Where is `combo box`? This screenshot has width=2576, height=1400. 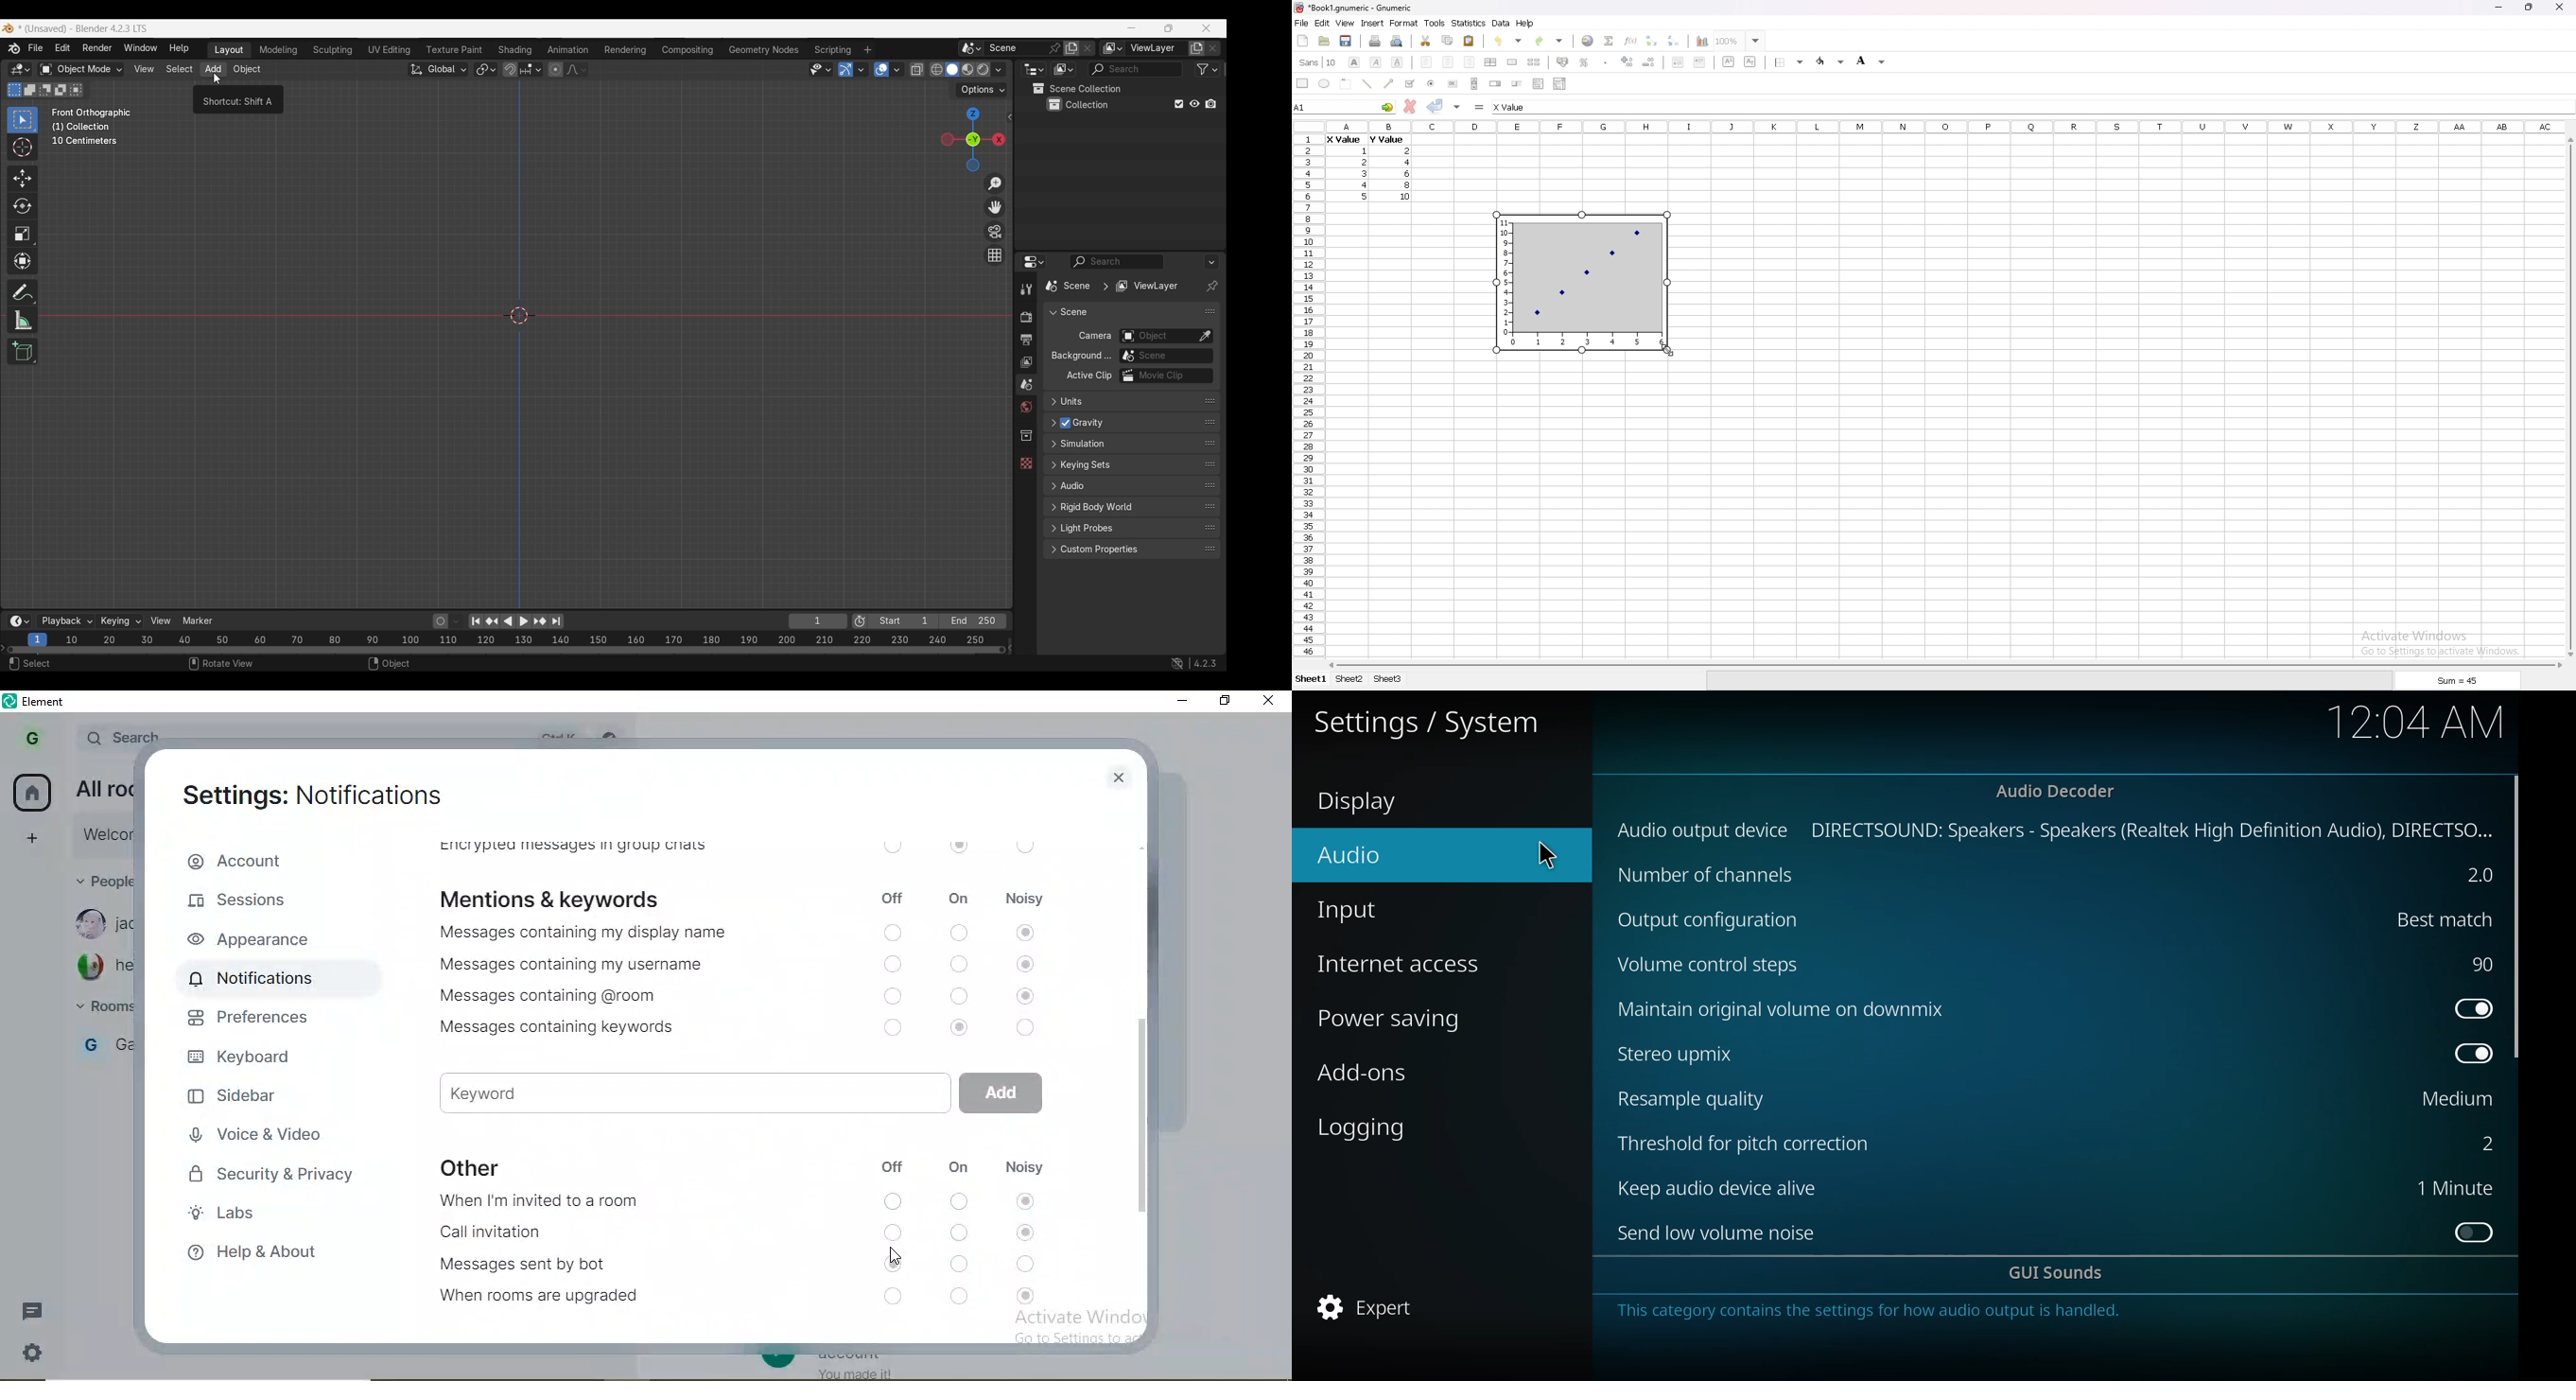 combo box is located at coordinates (1559, 83).